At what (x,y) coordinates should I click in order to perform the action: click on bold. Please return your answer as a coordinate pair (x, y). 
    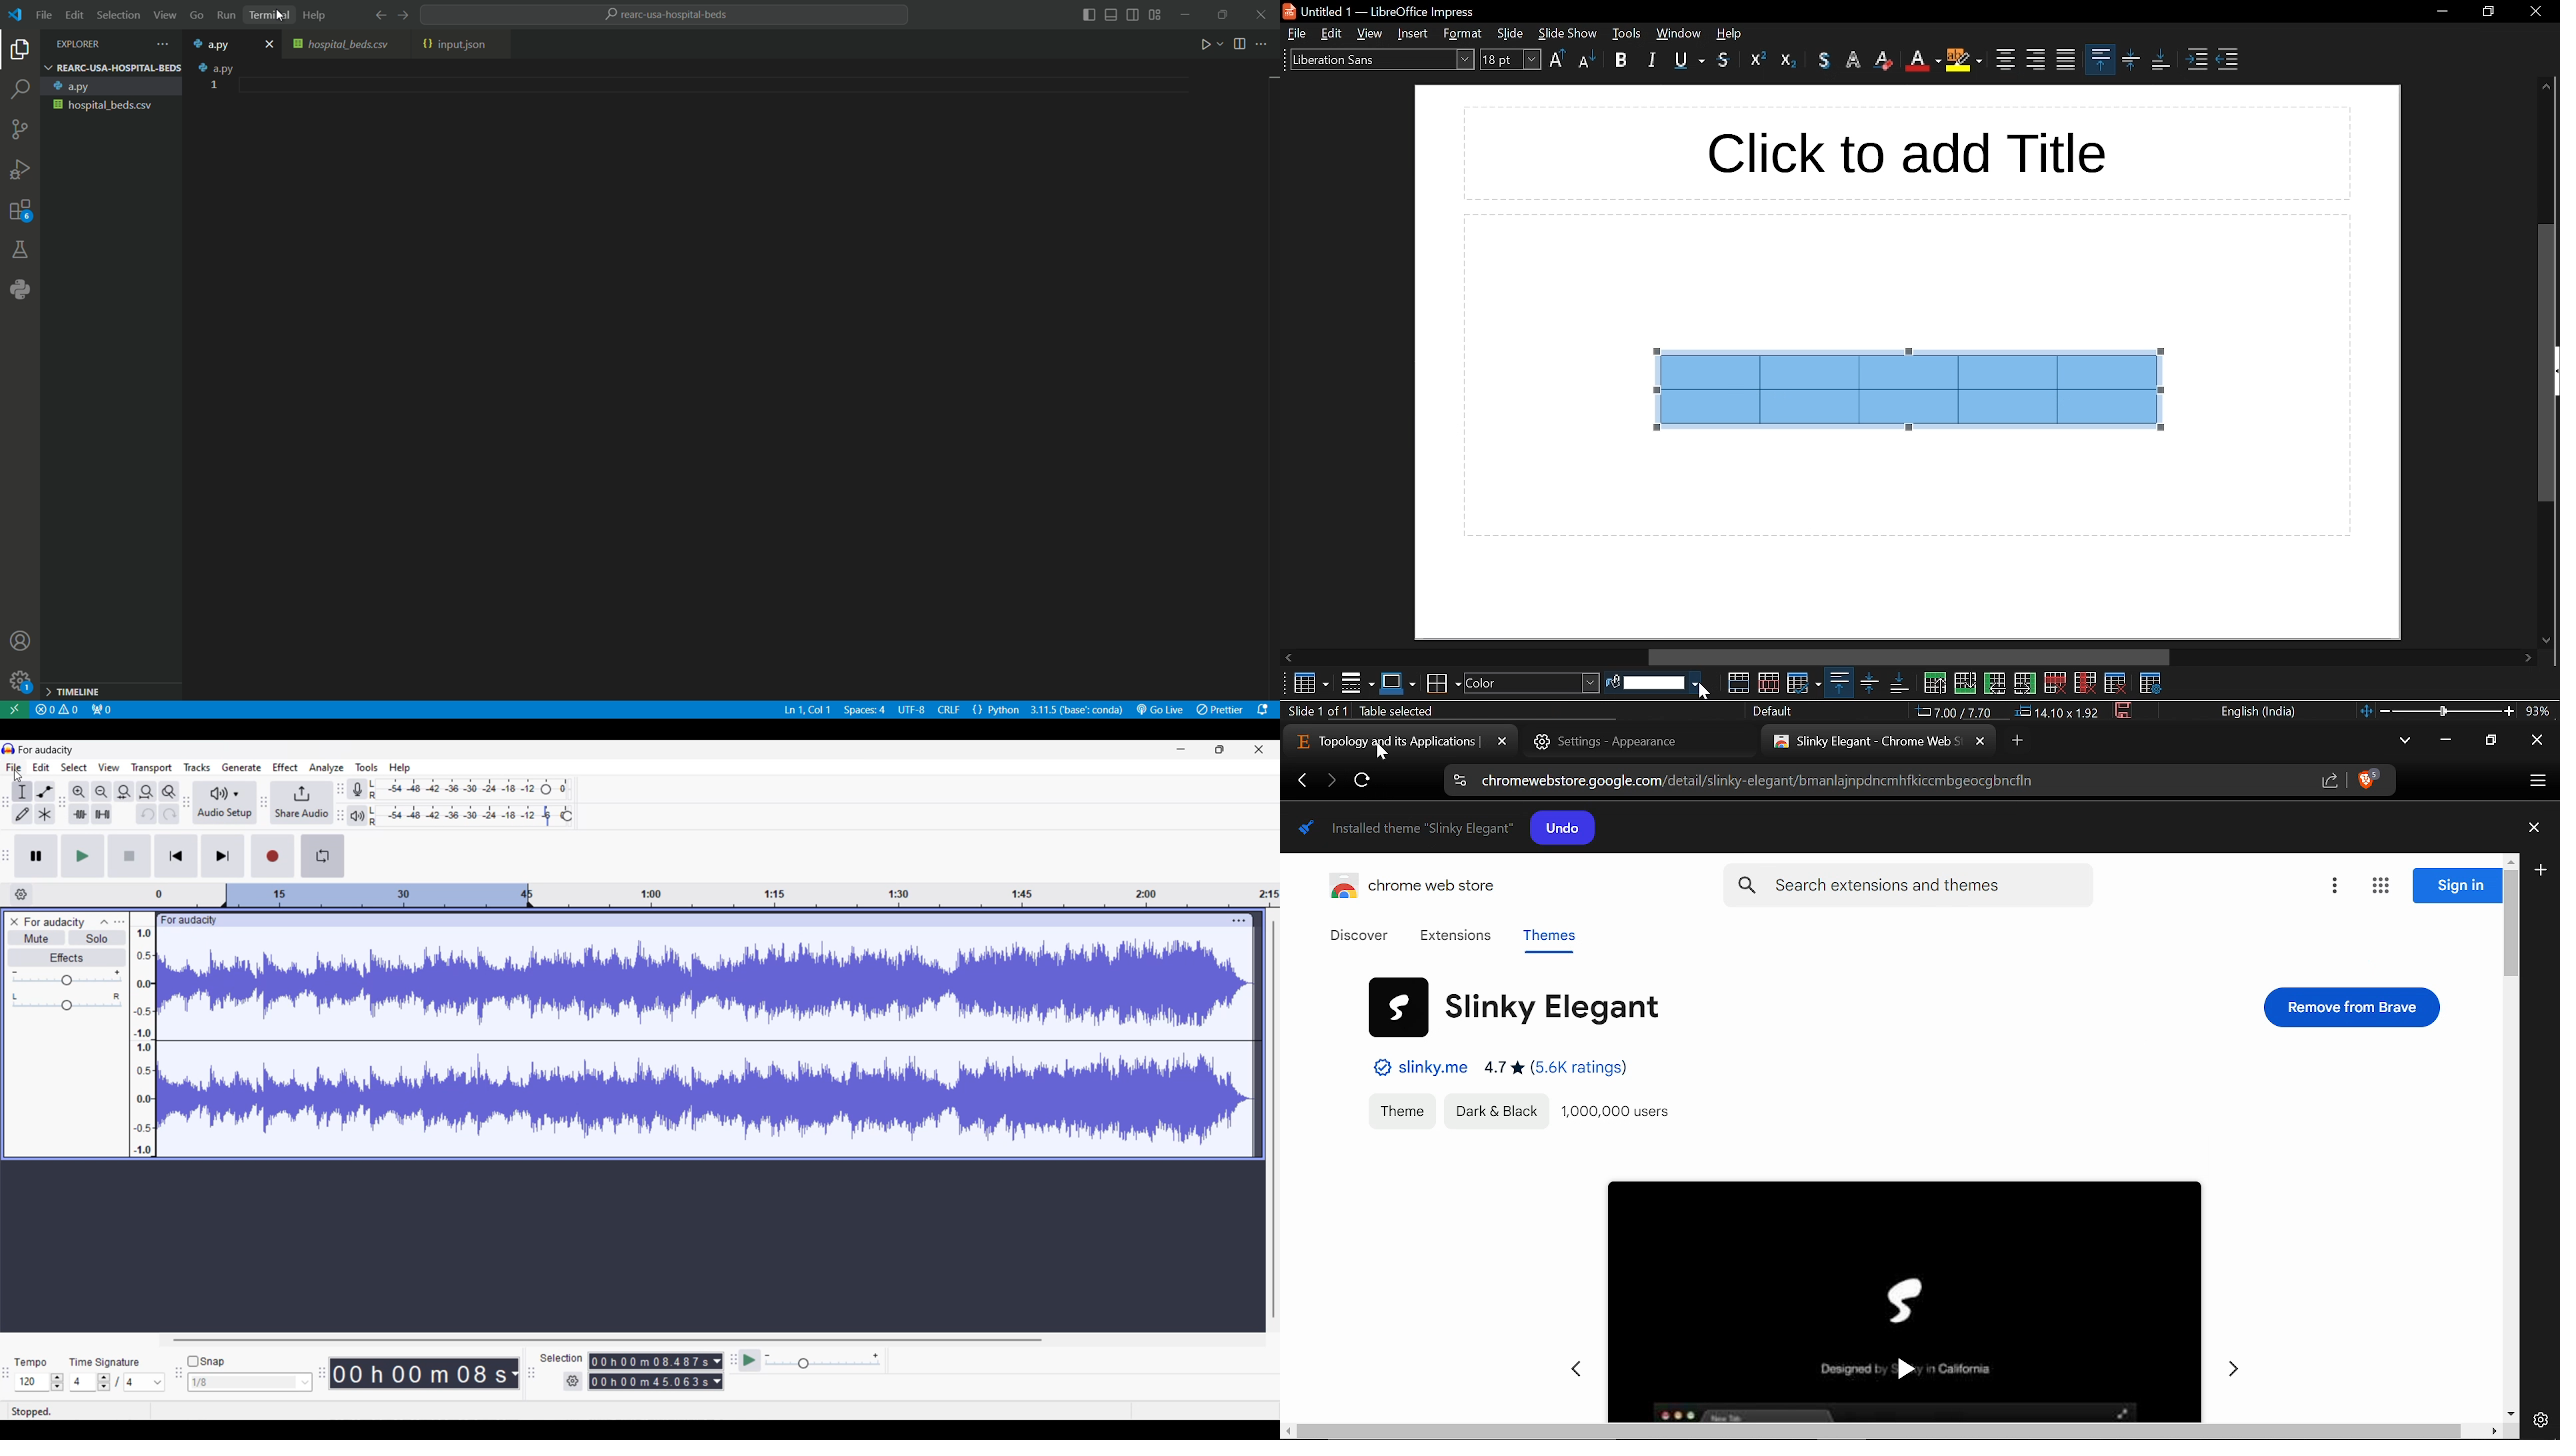
    Looking at the image, I should click on (1621, 59).